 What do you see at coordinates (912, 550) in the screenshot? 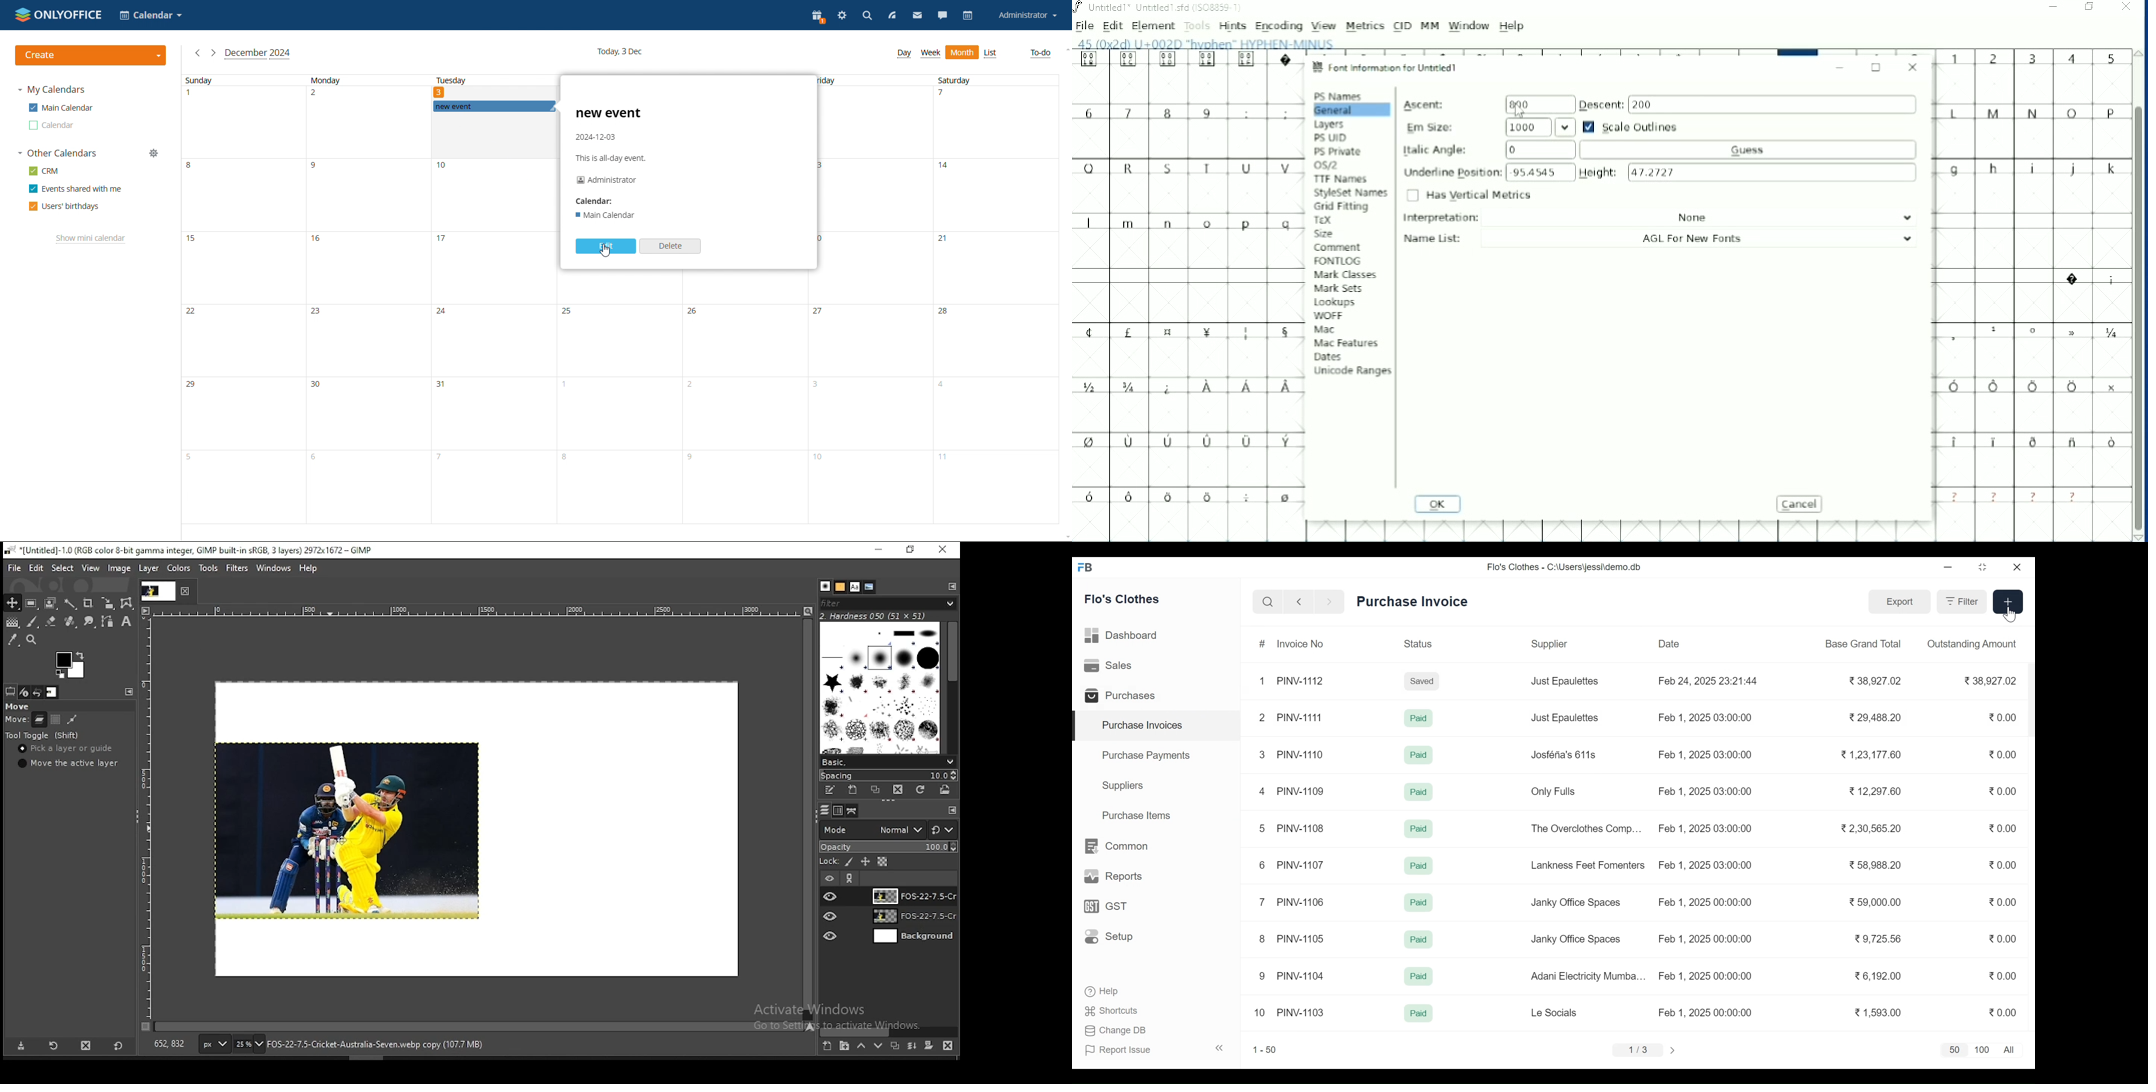
I see `Maximise ` at bounding box center [912, 550].